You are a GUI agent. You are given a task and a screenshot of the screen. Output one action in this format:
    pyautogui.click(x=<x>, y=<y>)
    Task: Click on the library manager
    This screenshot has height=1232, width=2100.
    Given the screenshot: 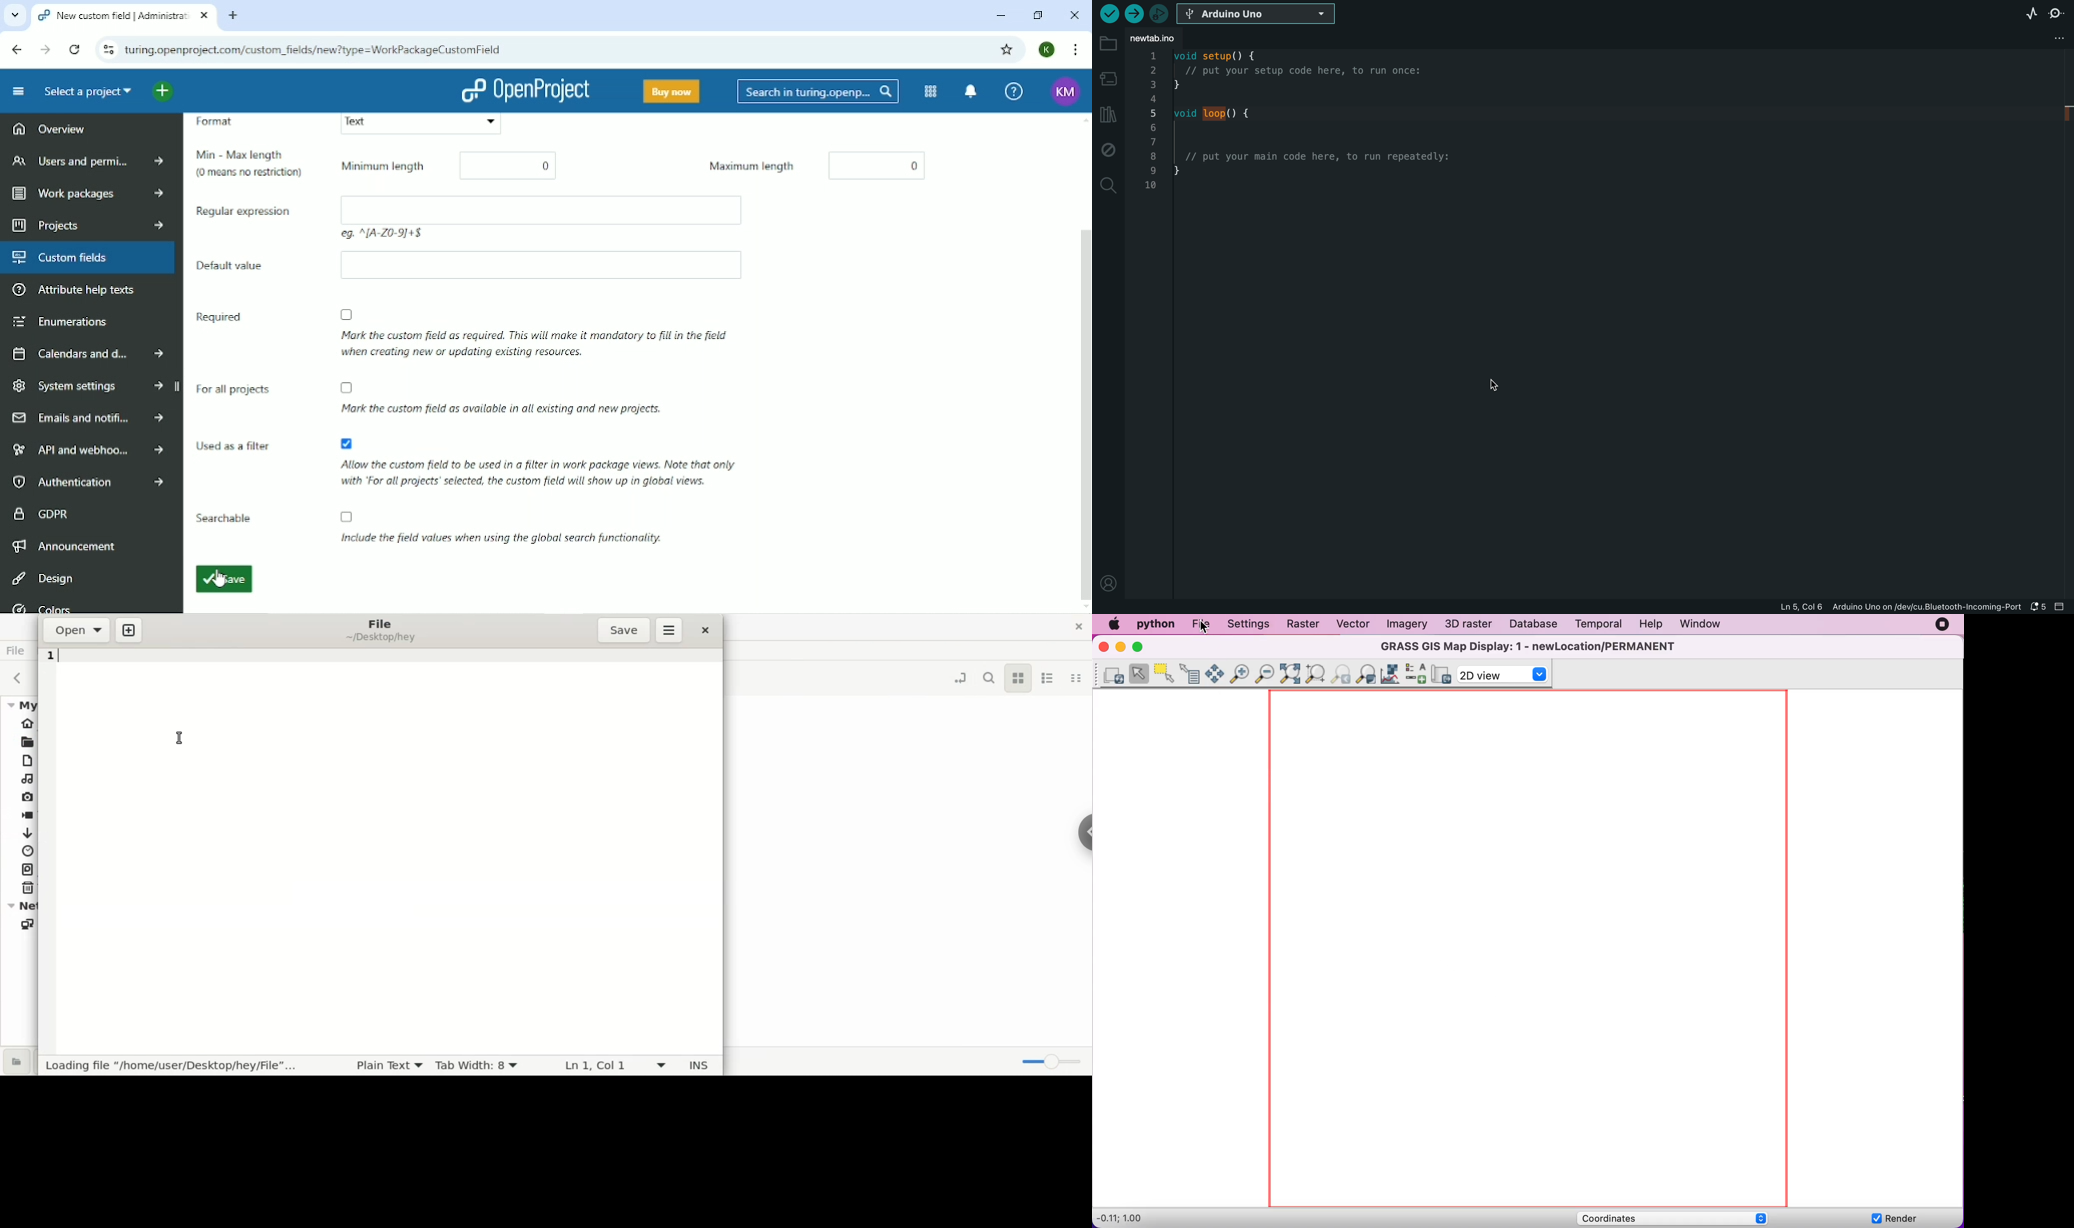 What is the action you would take?
    pyautogui.click(x=1108, y=115)
    